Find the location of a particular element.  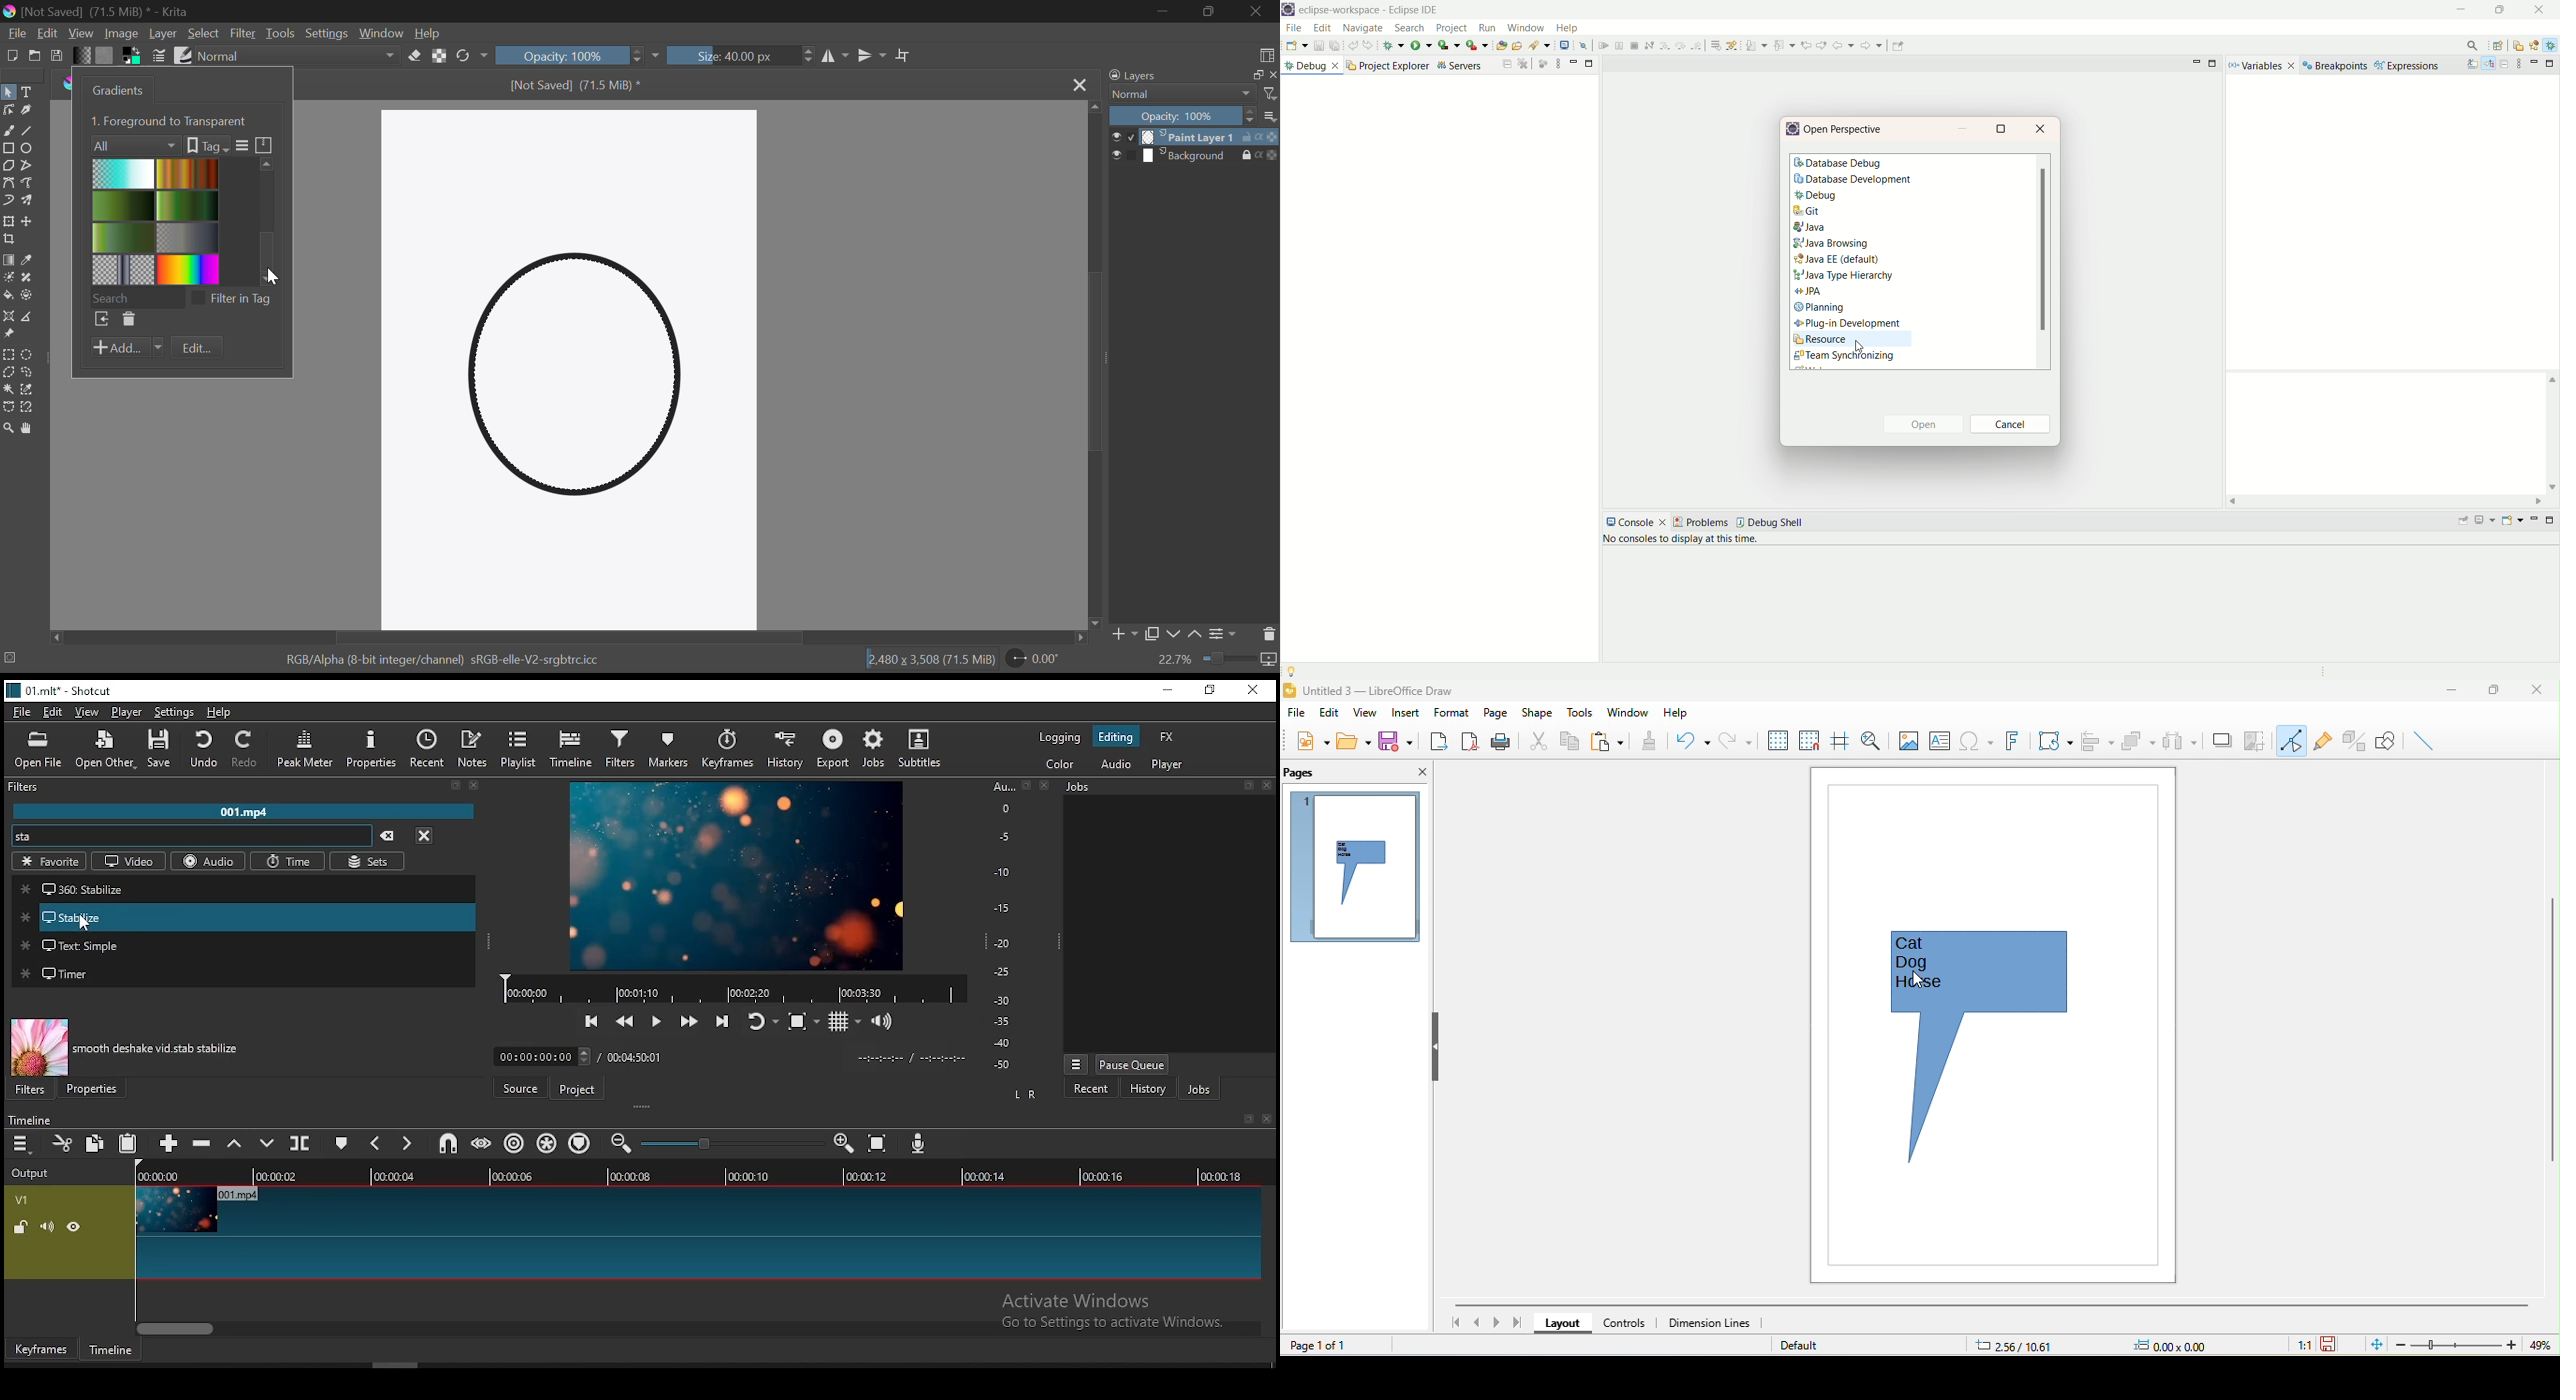

file is located at coordinates (23, 711).